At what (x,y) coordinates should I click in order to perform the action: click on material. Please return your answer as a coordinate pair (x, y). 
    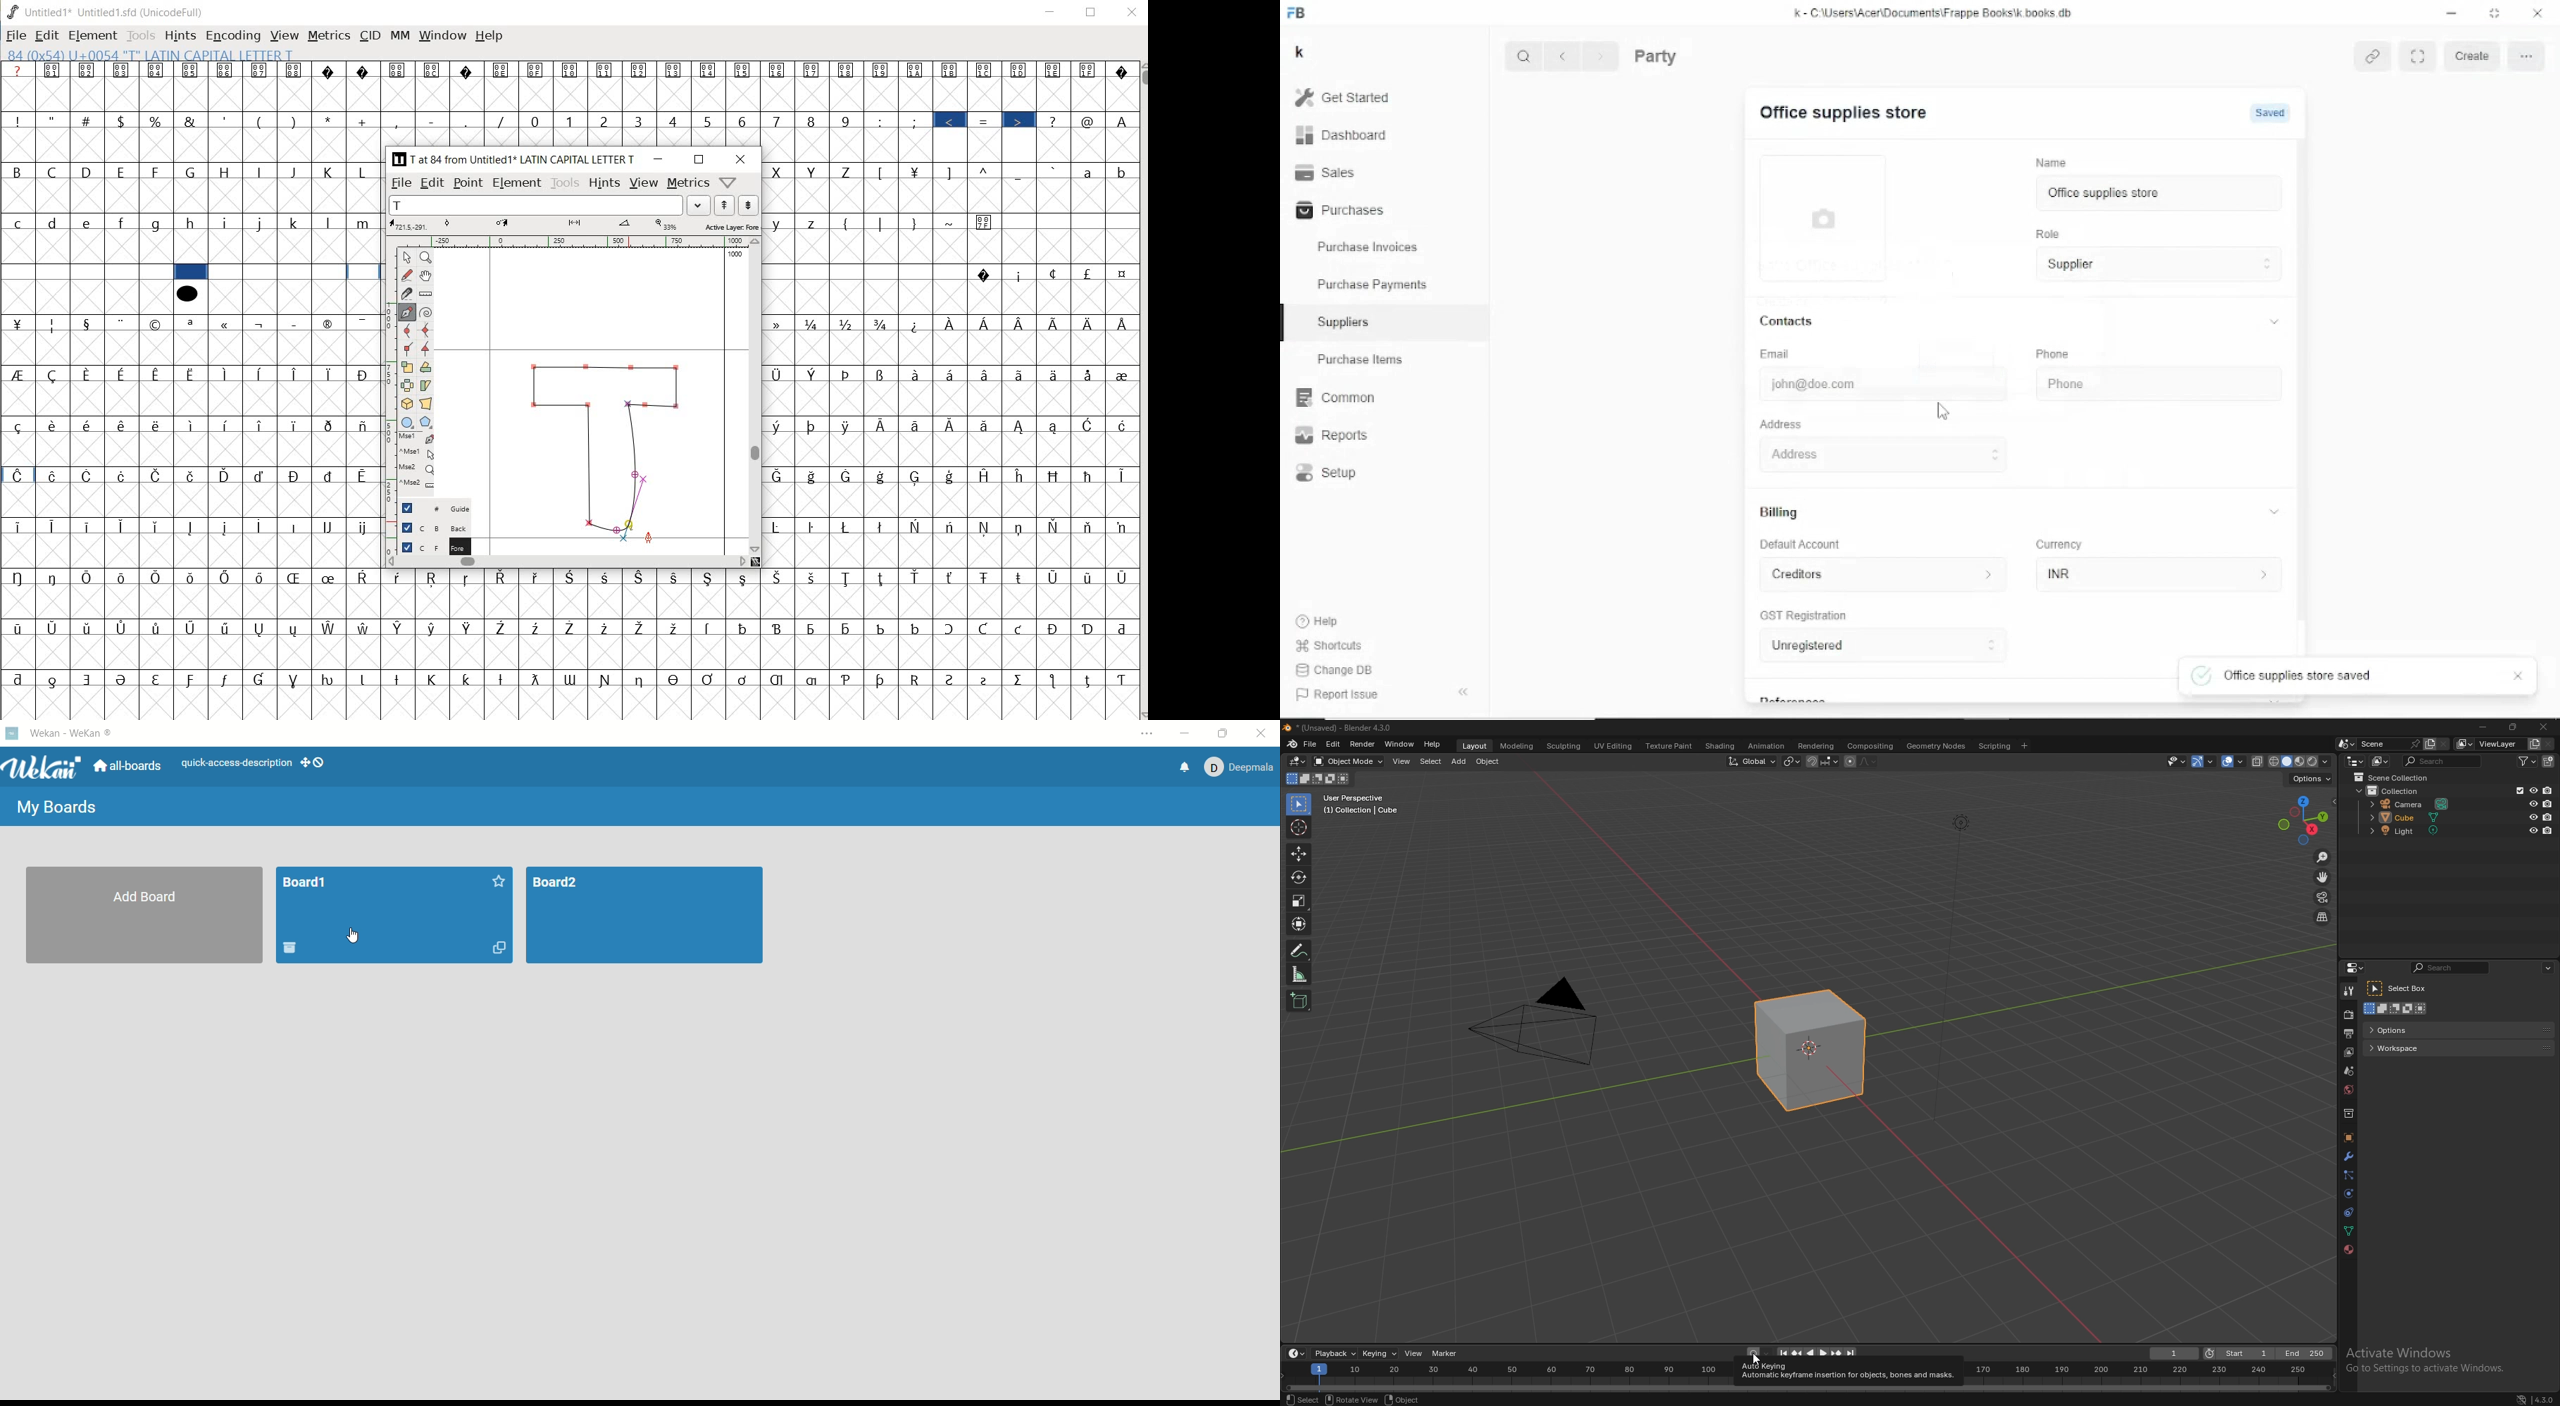
    Looking at the image, I should click on (2348, 1250).